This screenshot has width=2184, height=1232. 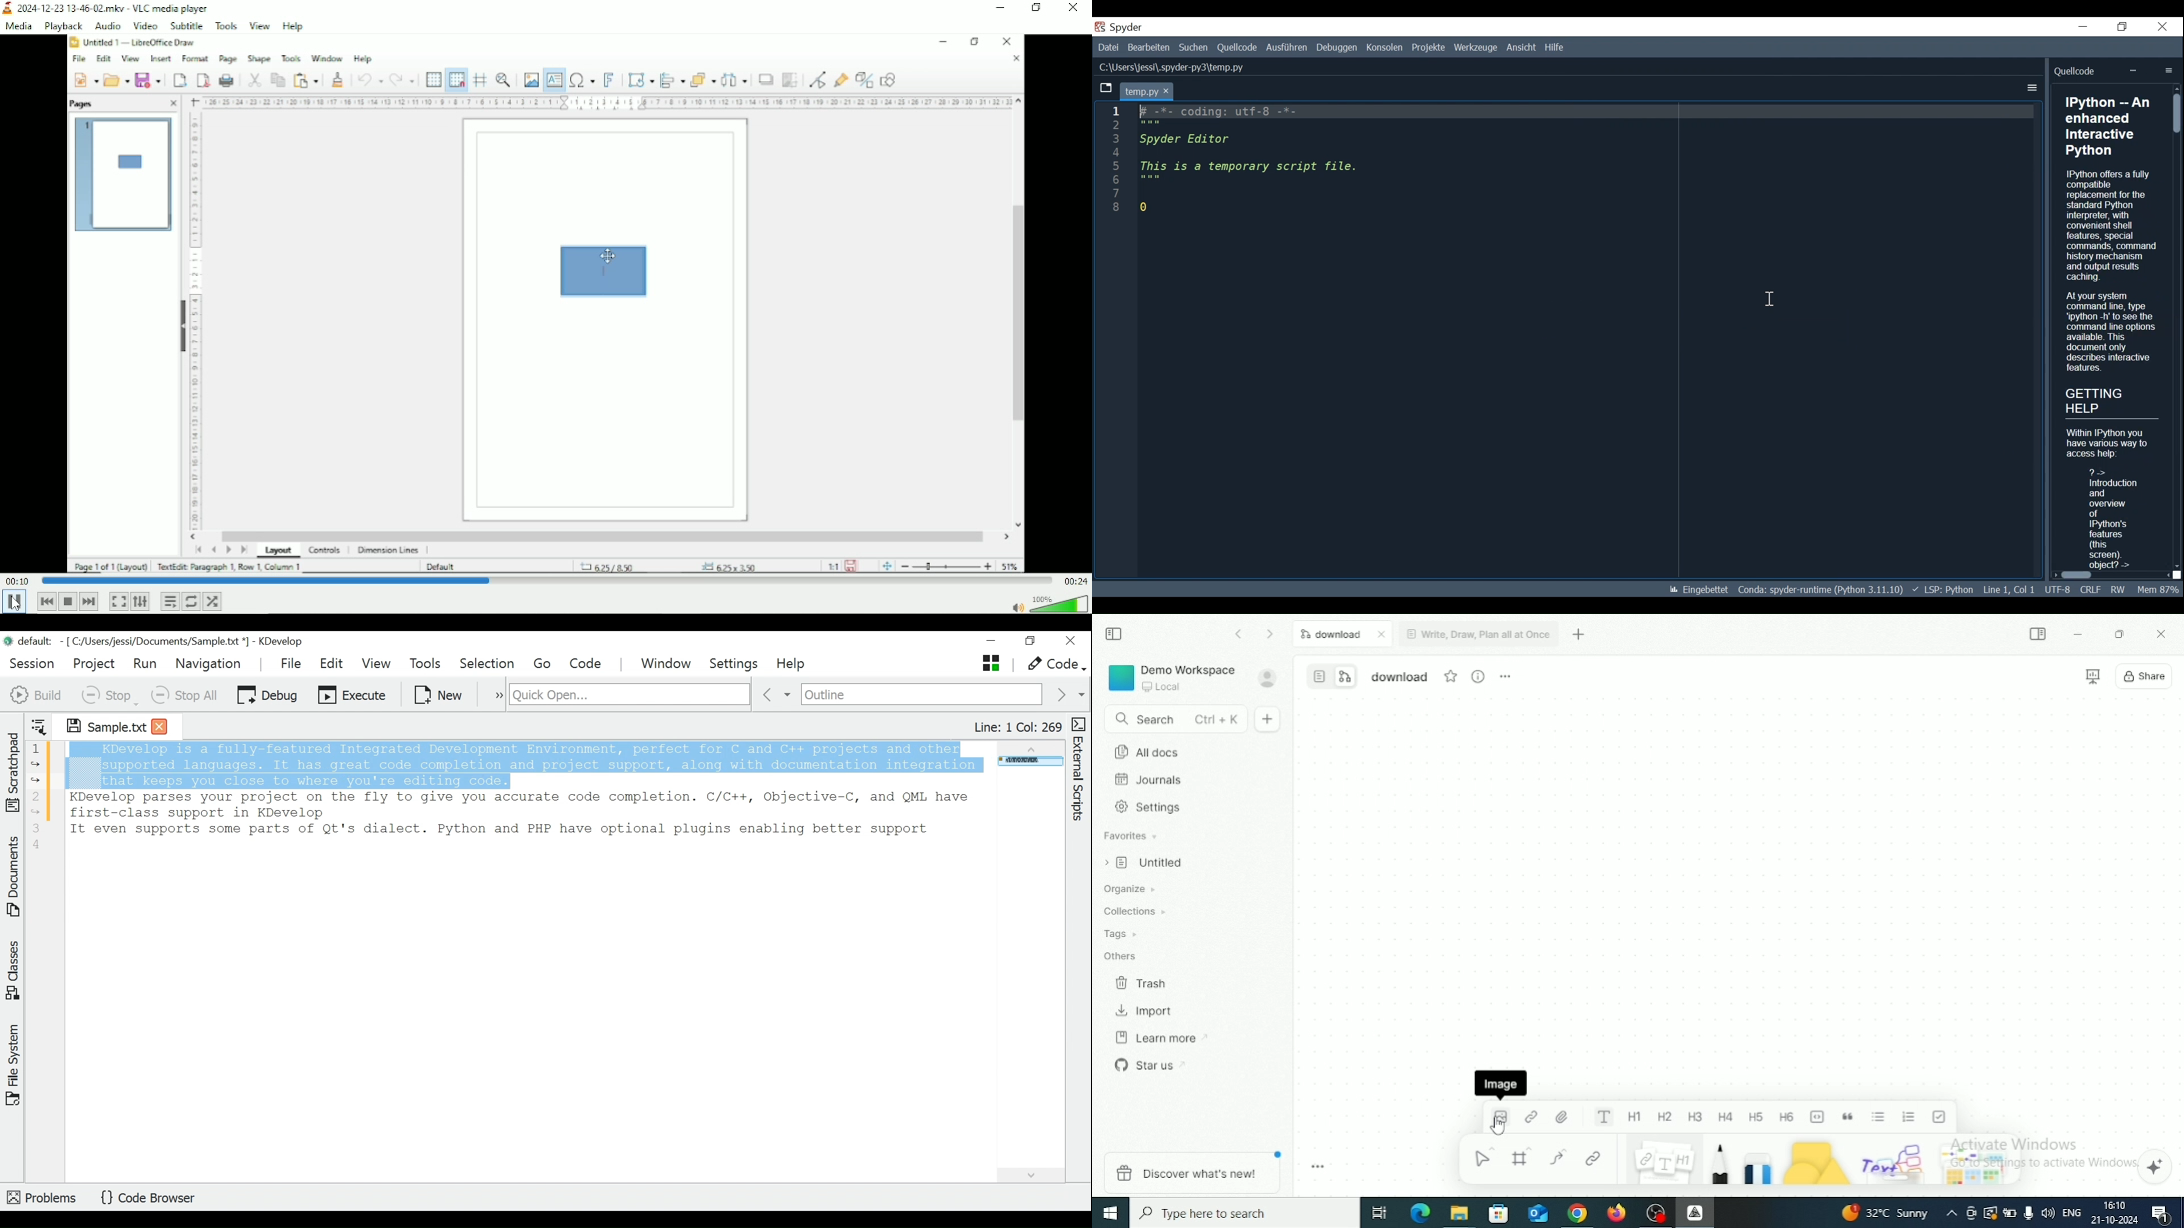 I want to click on Browse Tab, so click(x=1105, y=89).